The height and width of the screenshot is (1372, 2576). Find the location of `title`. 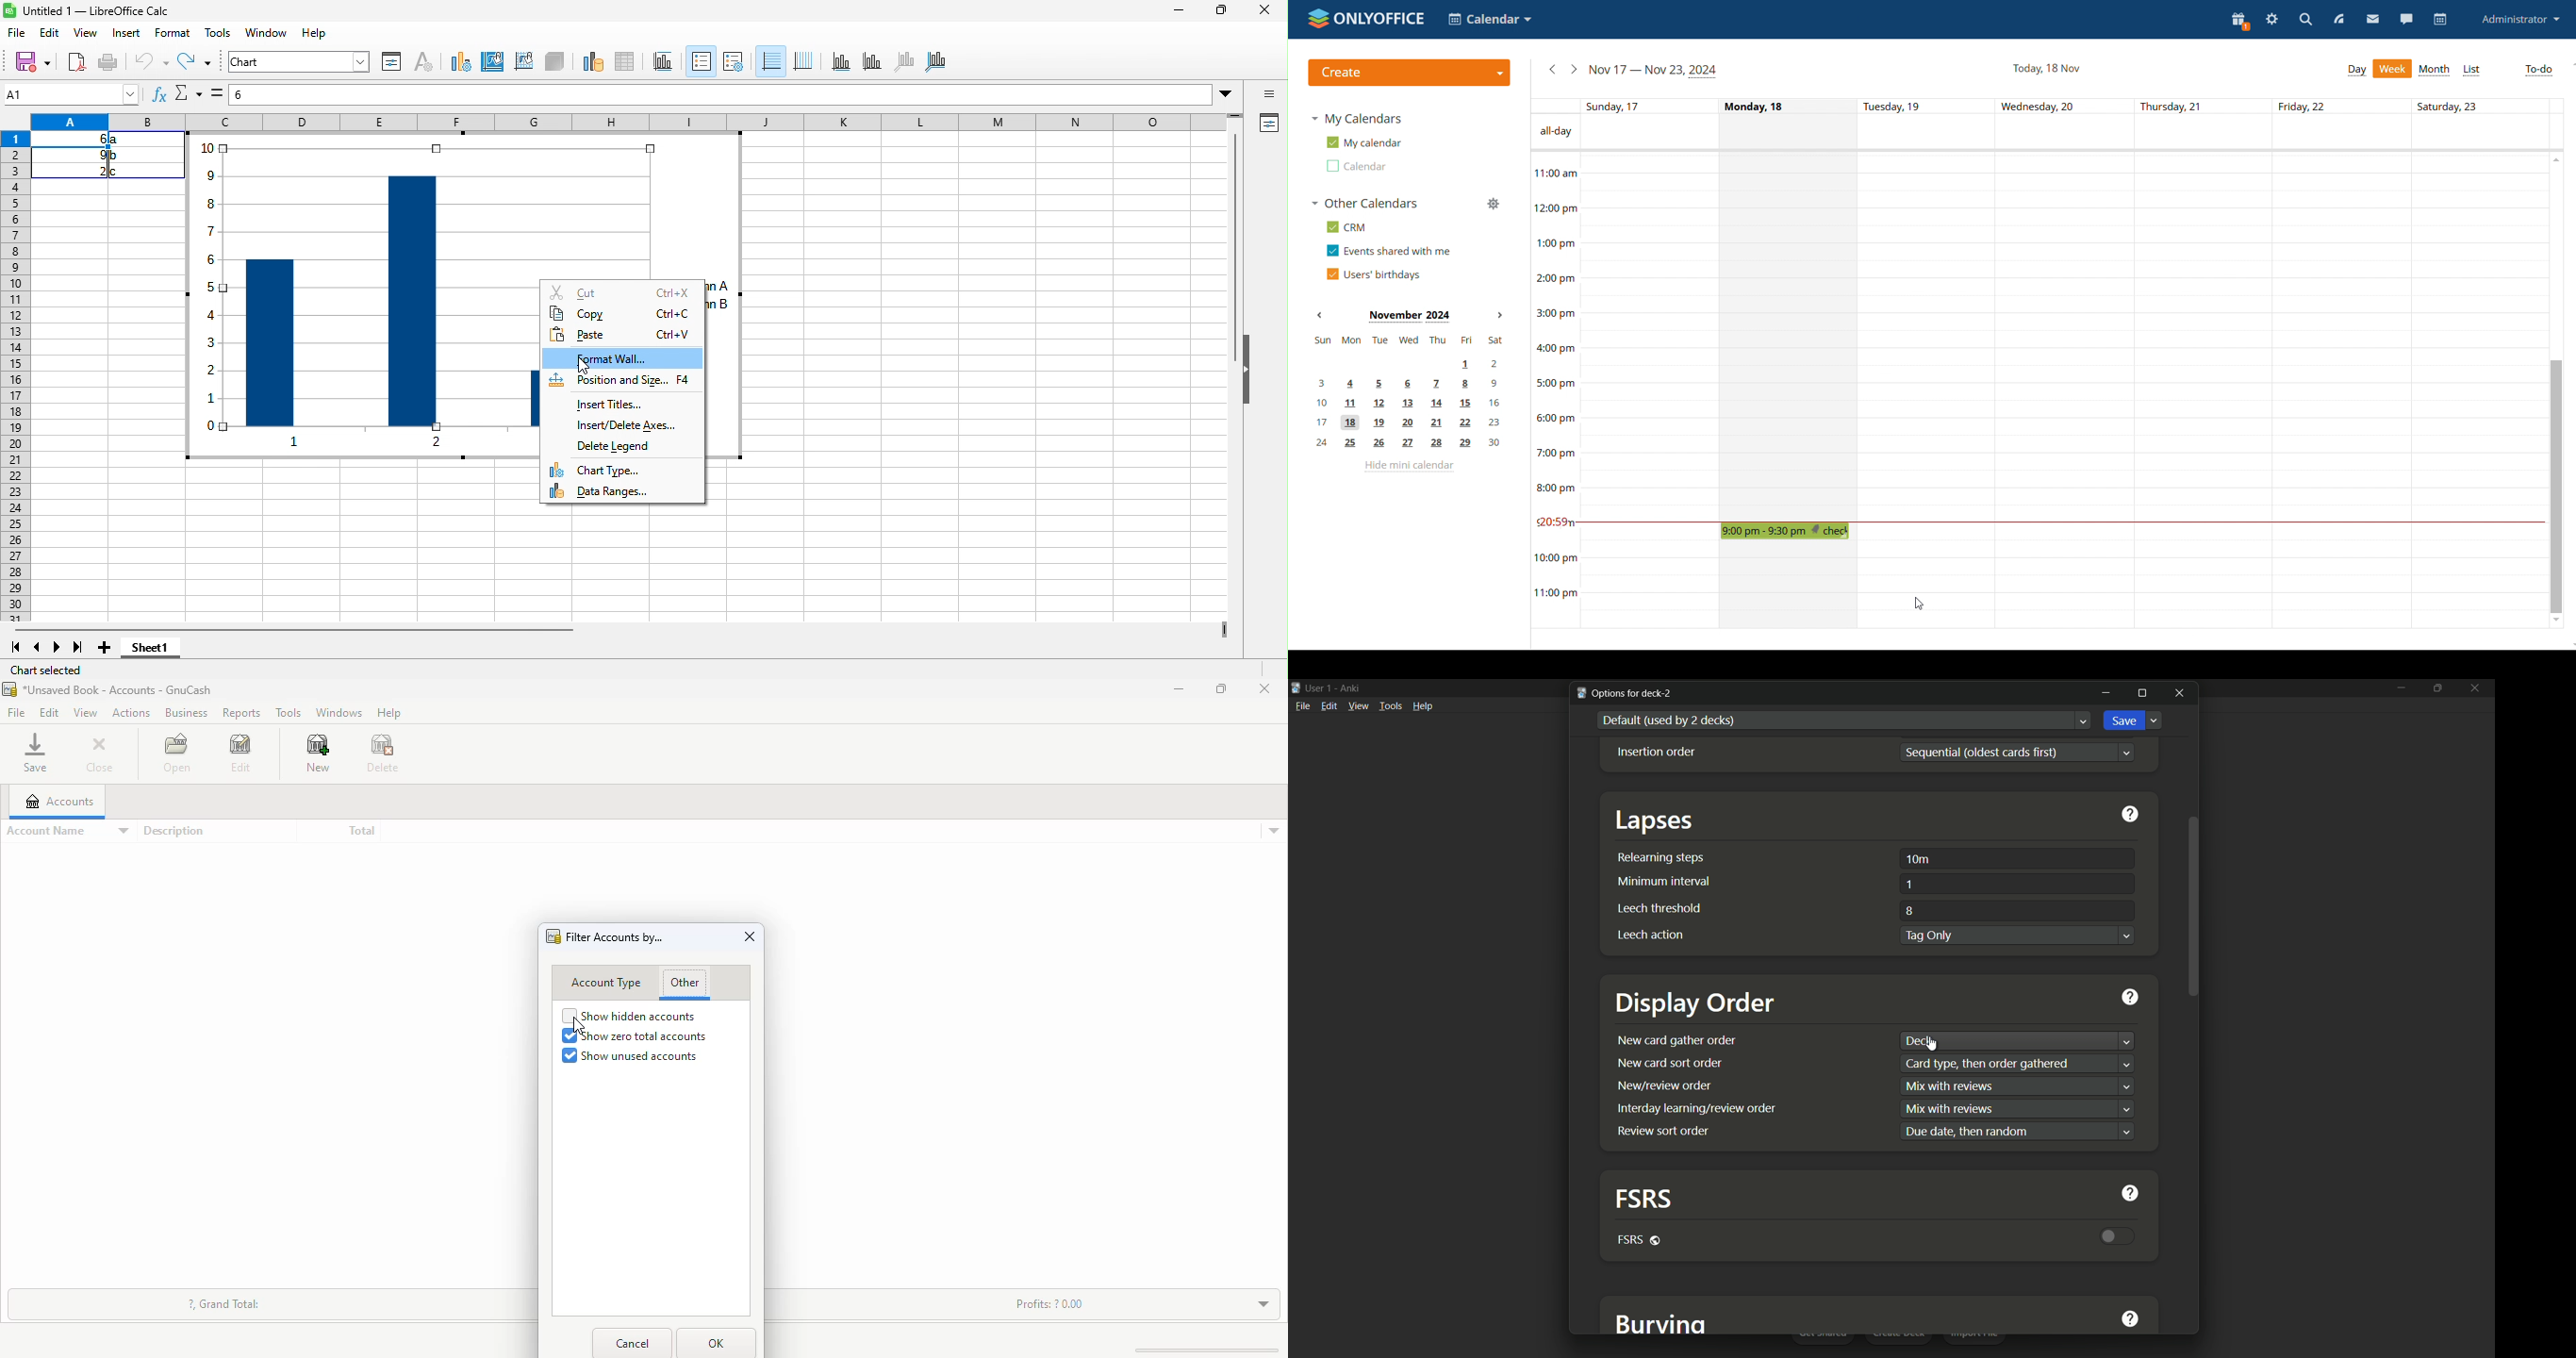

title is located at coordinates (117, 689).